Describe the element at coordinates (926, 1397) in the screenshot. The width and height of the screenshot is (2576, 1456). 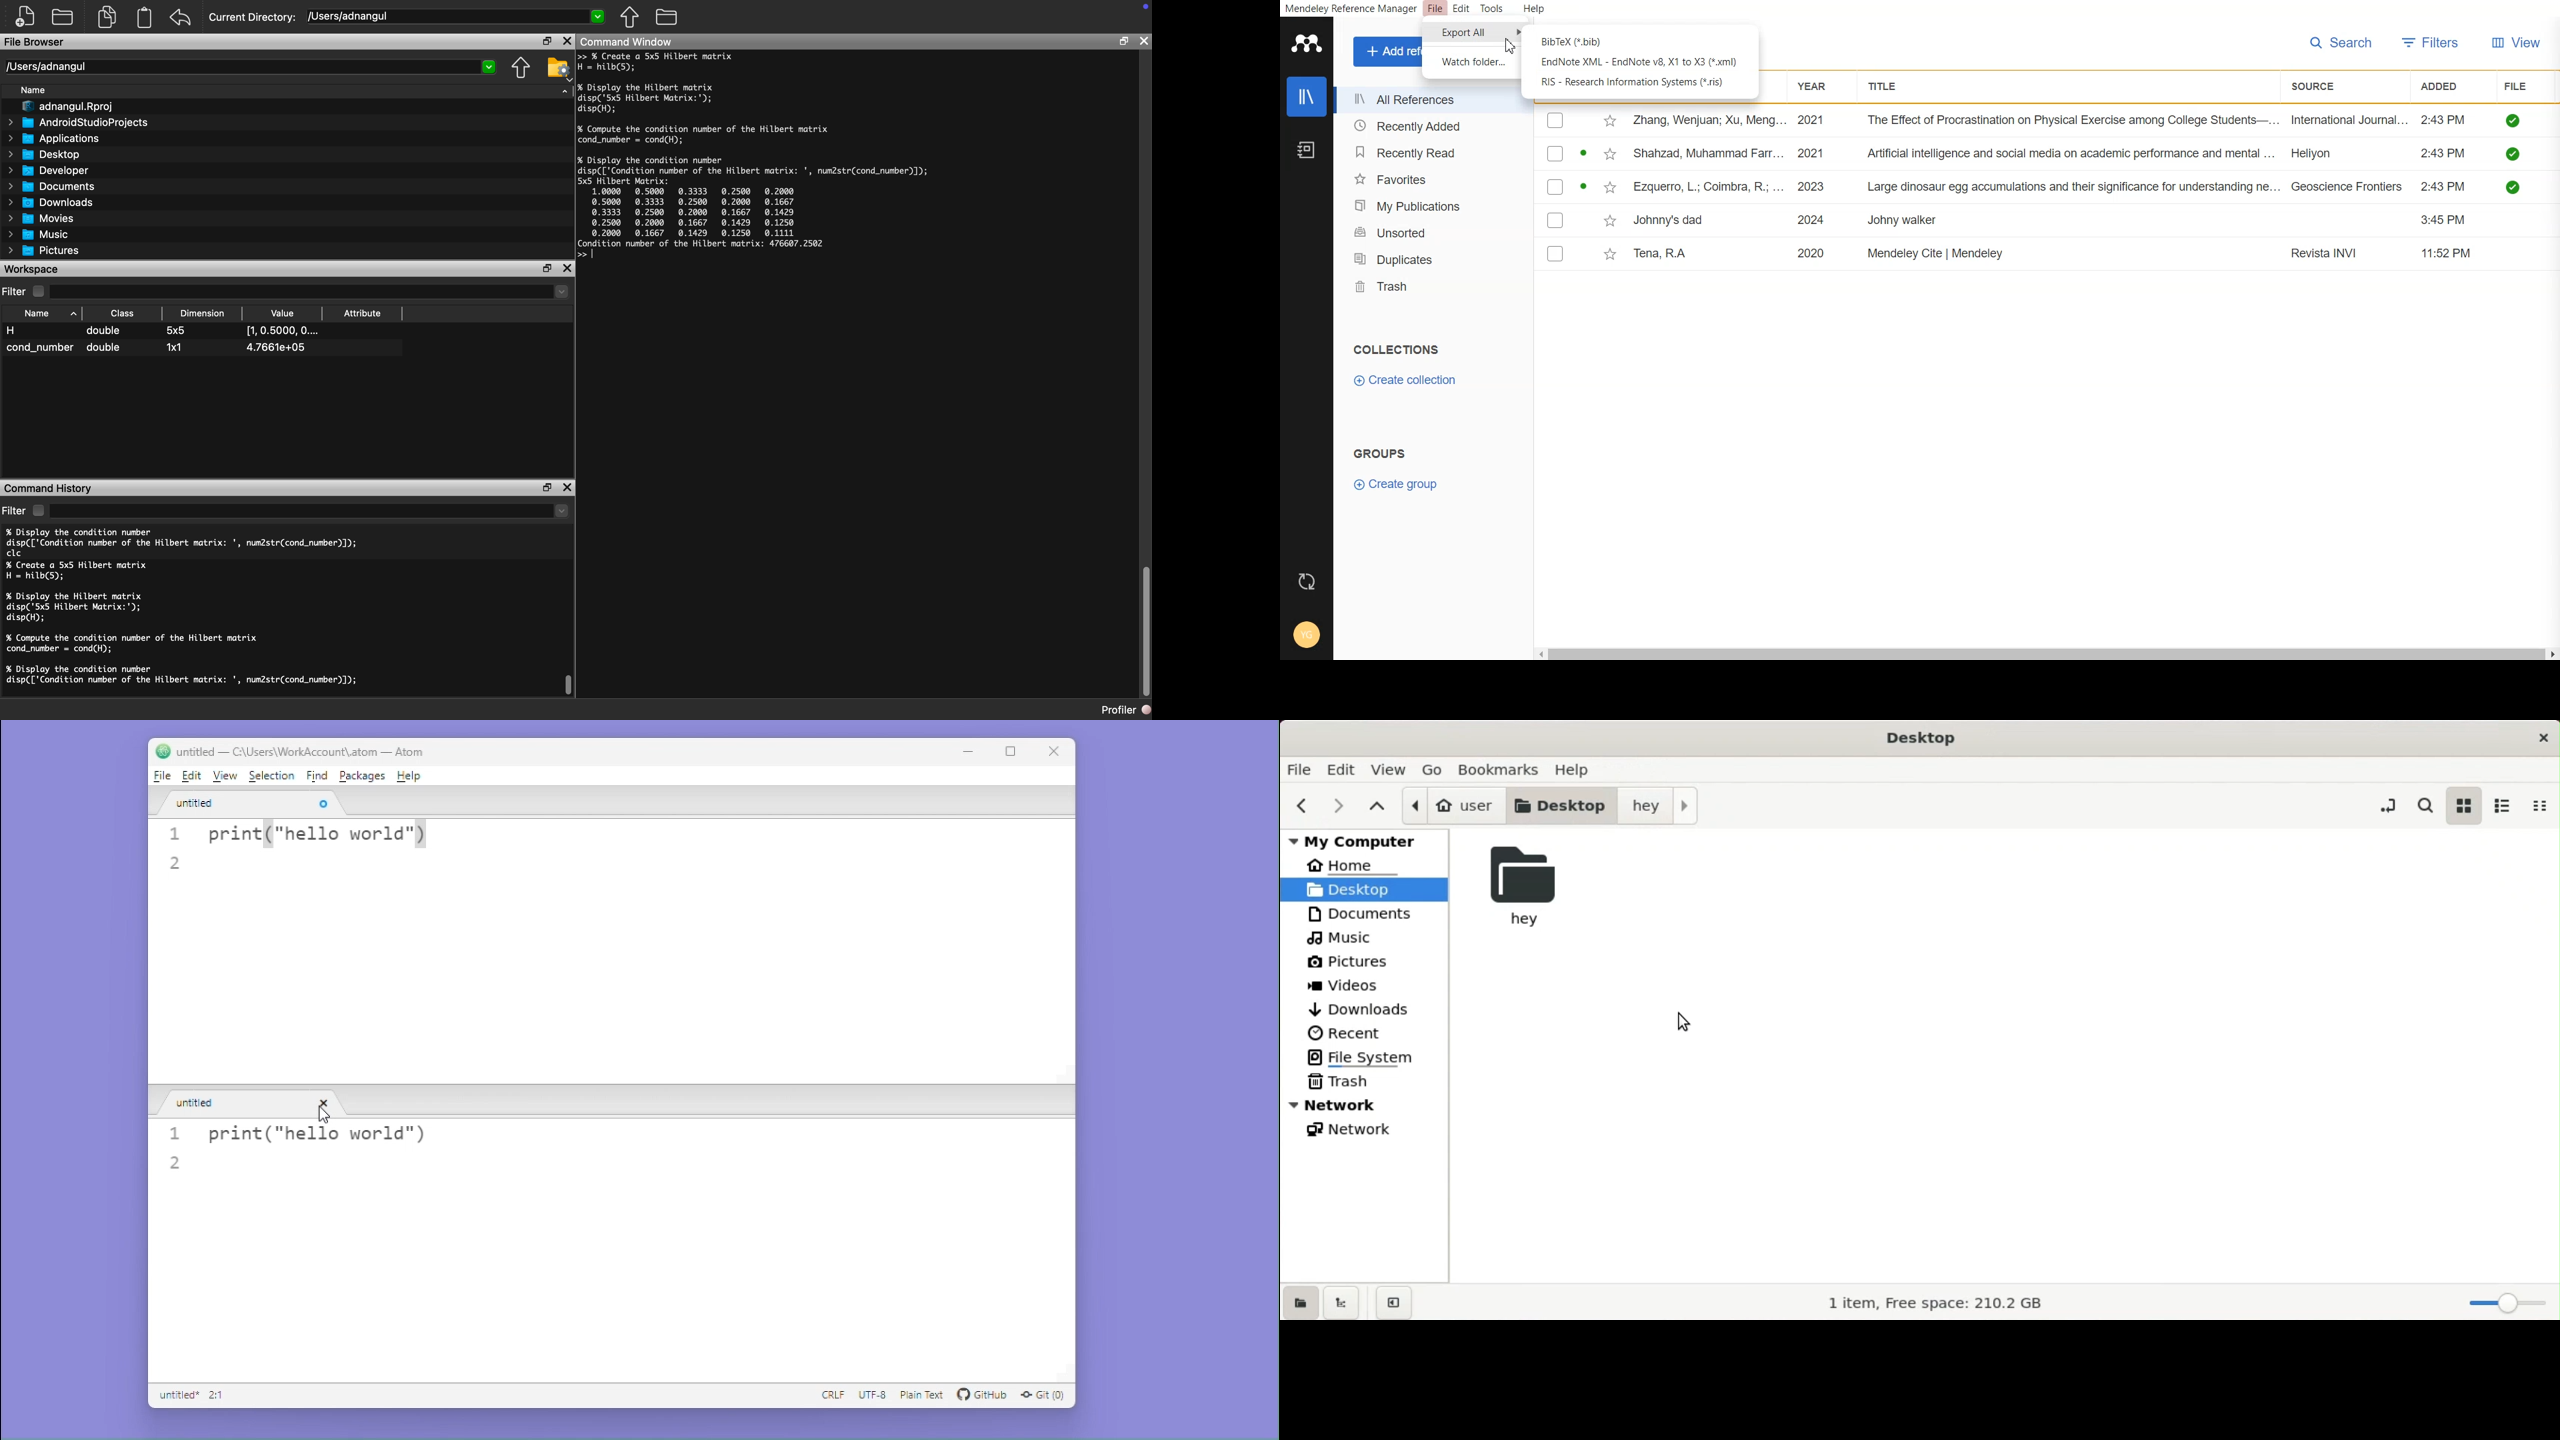
I see `plain text` at that location.